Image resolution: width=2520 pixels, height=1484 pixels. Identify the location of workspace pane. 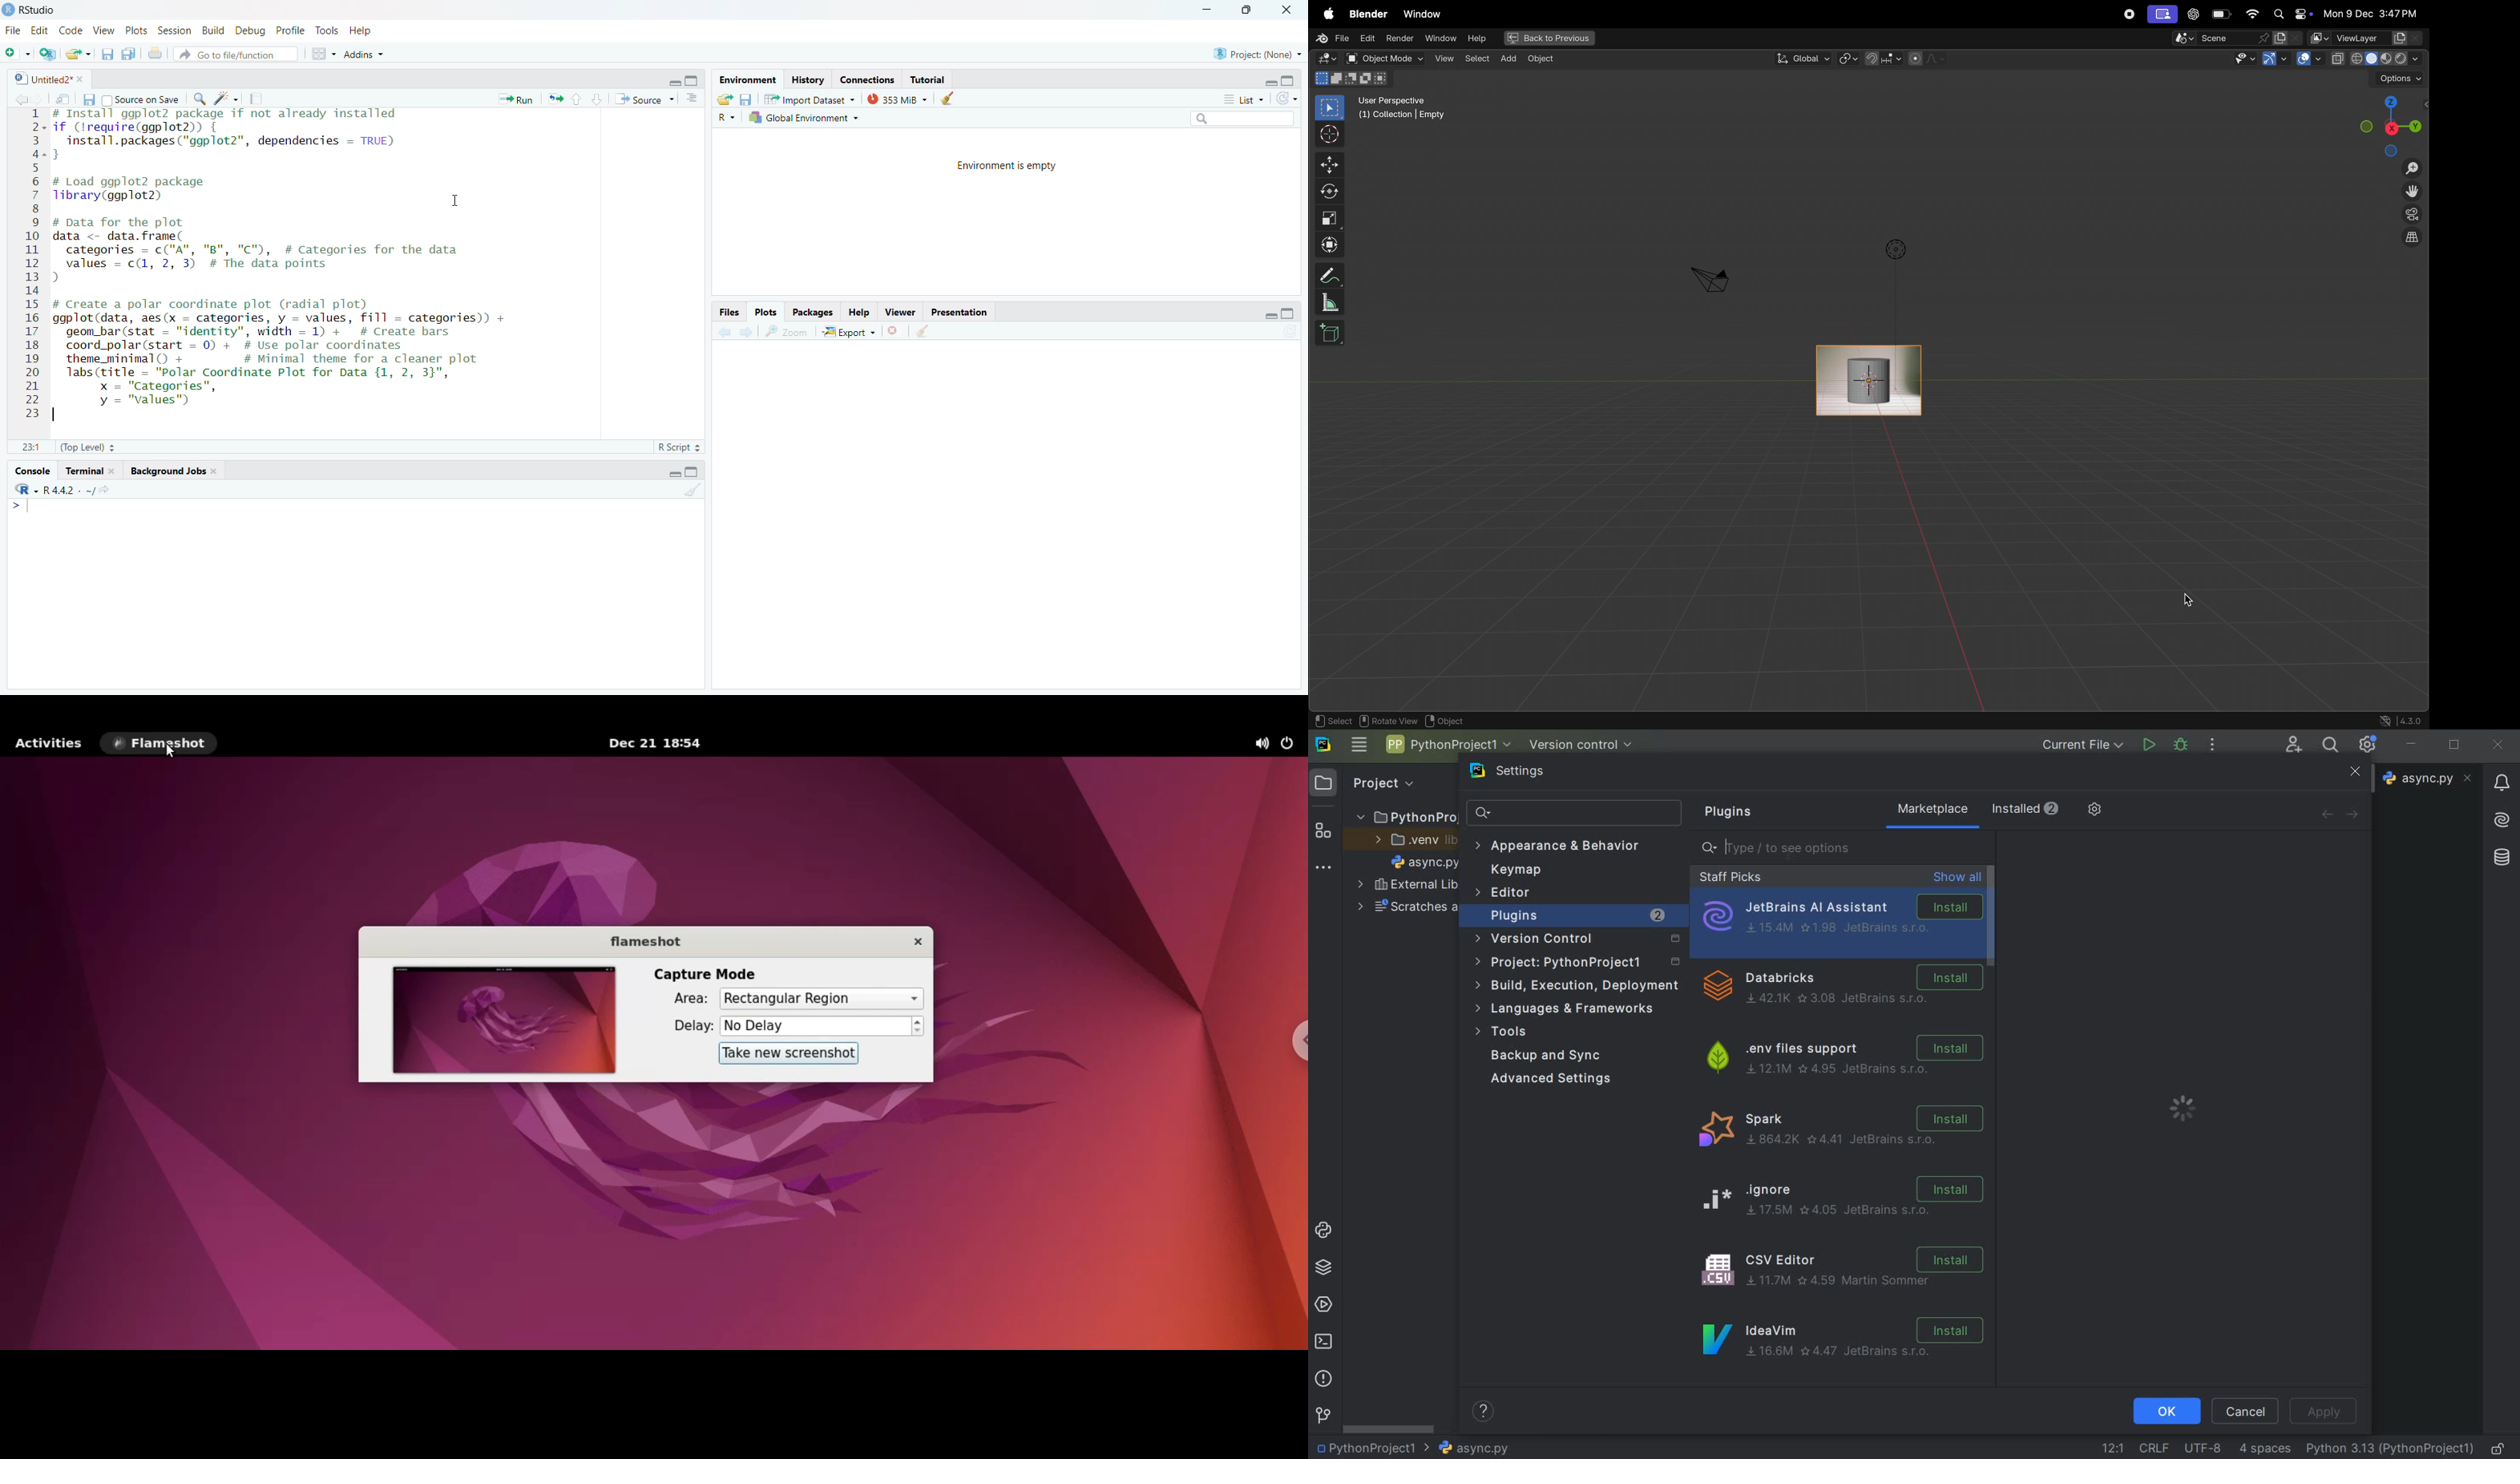
(325, 54).